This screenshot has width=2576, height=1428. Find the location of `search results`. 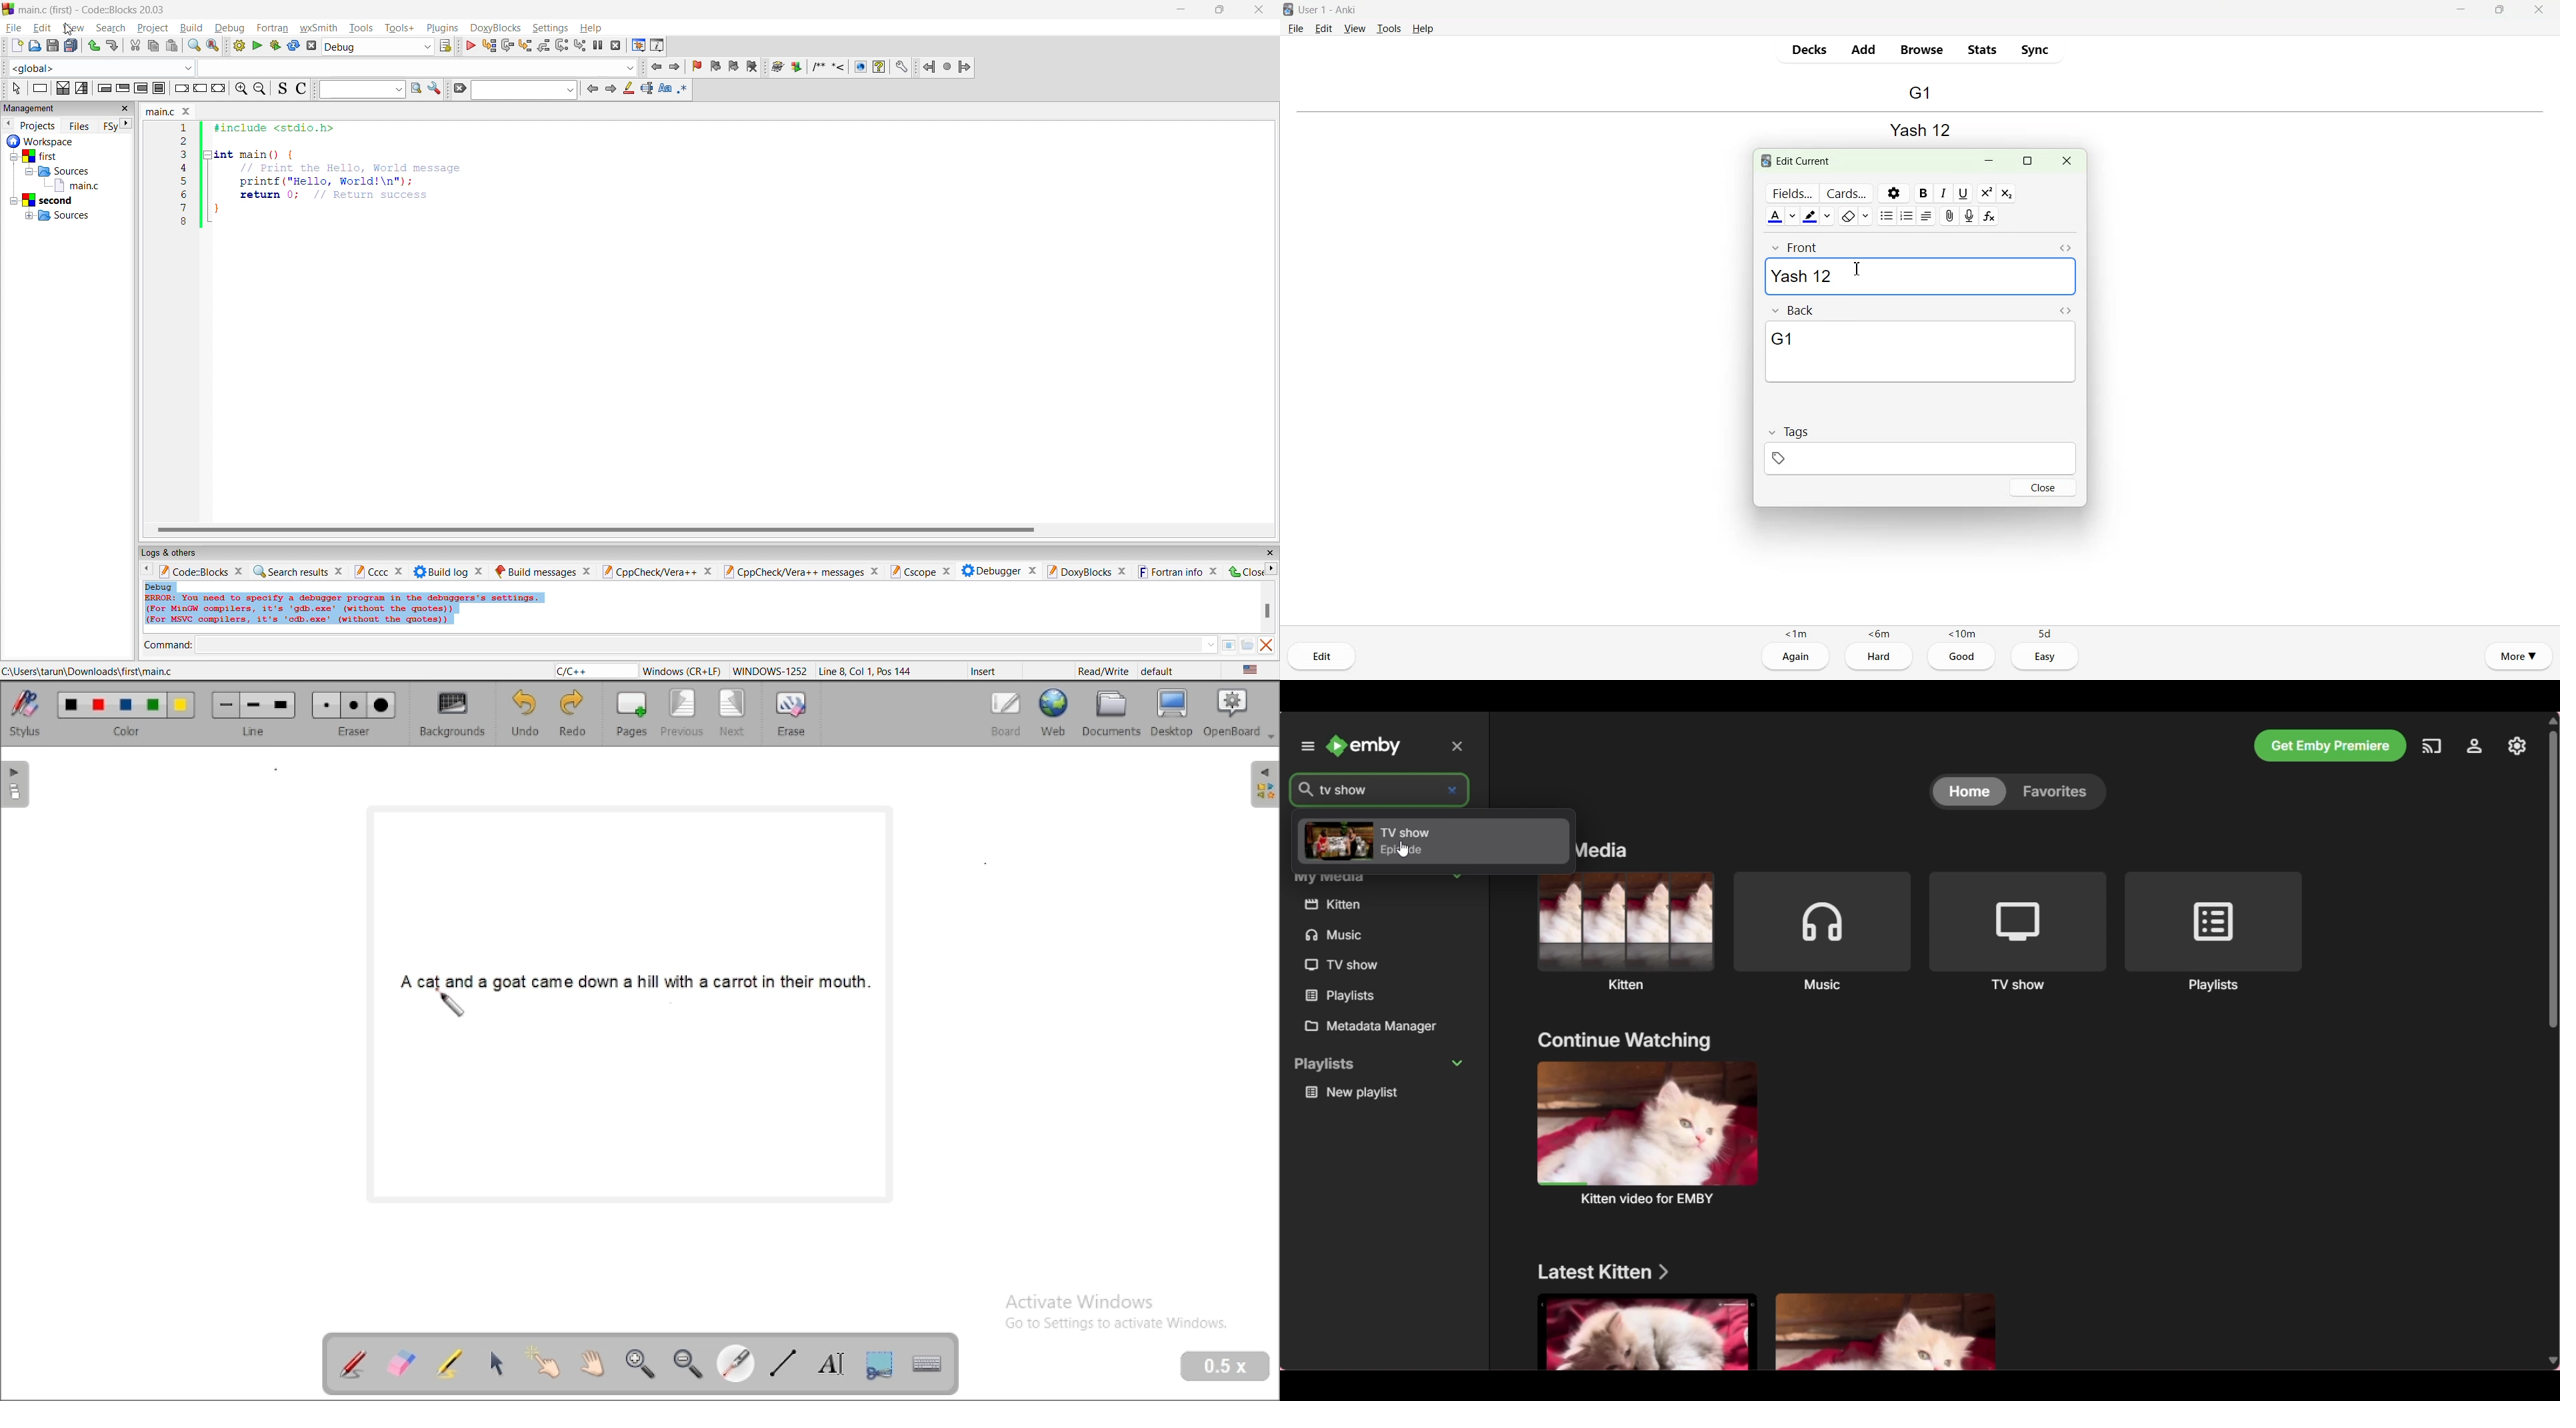

search results is located at coordinates (299, 573).